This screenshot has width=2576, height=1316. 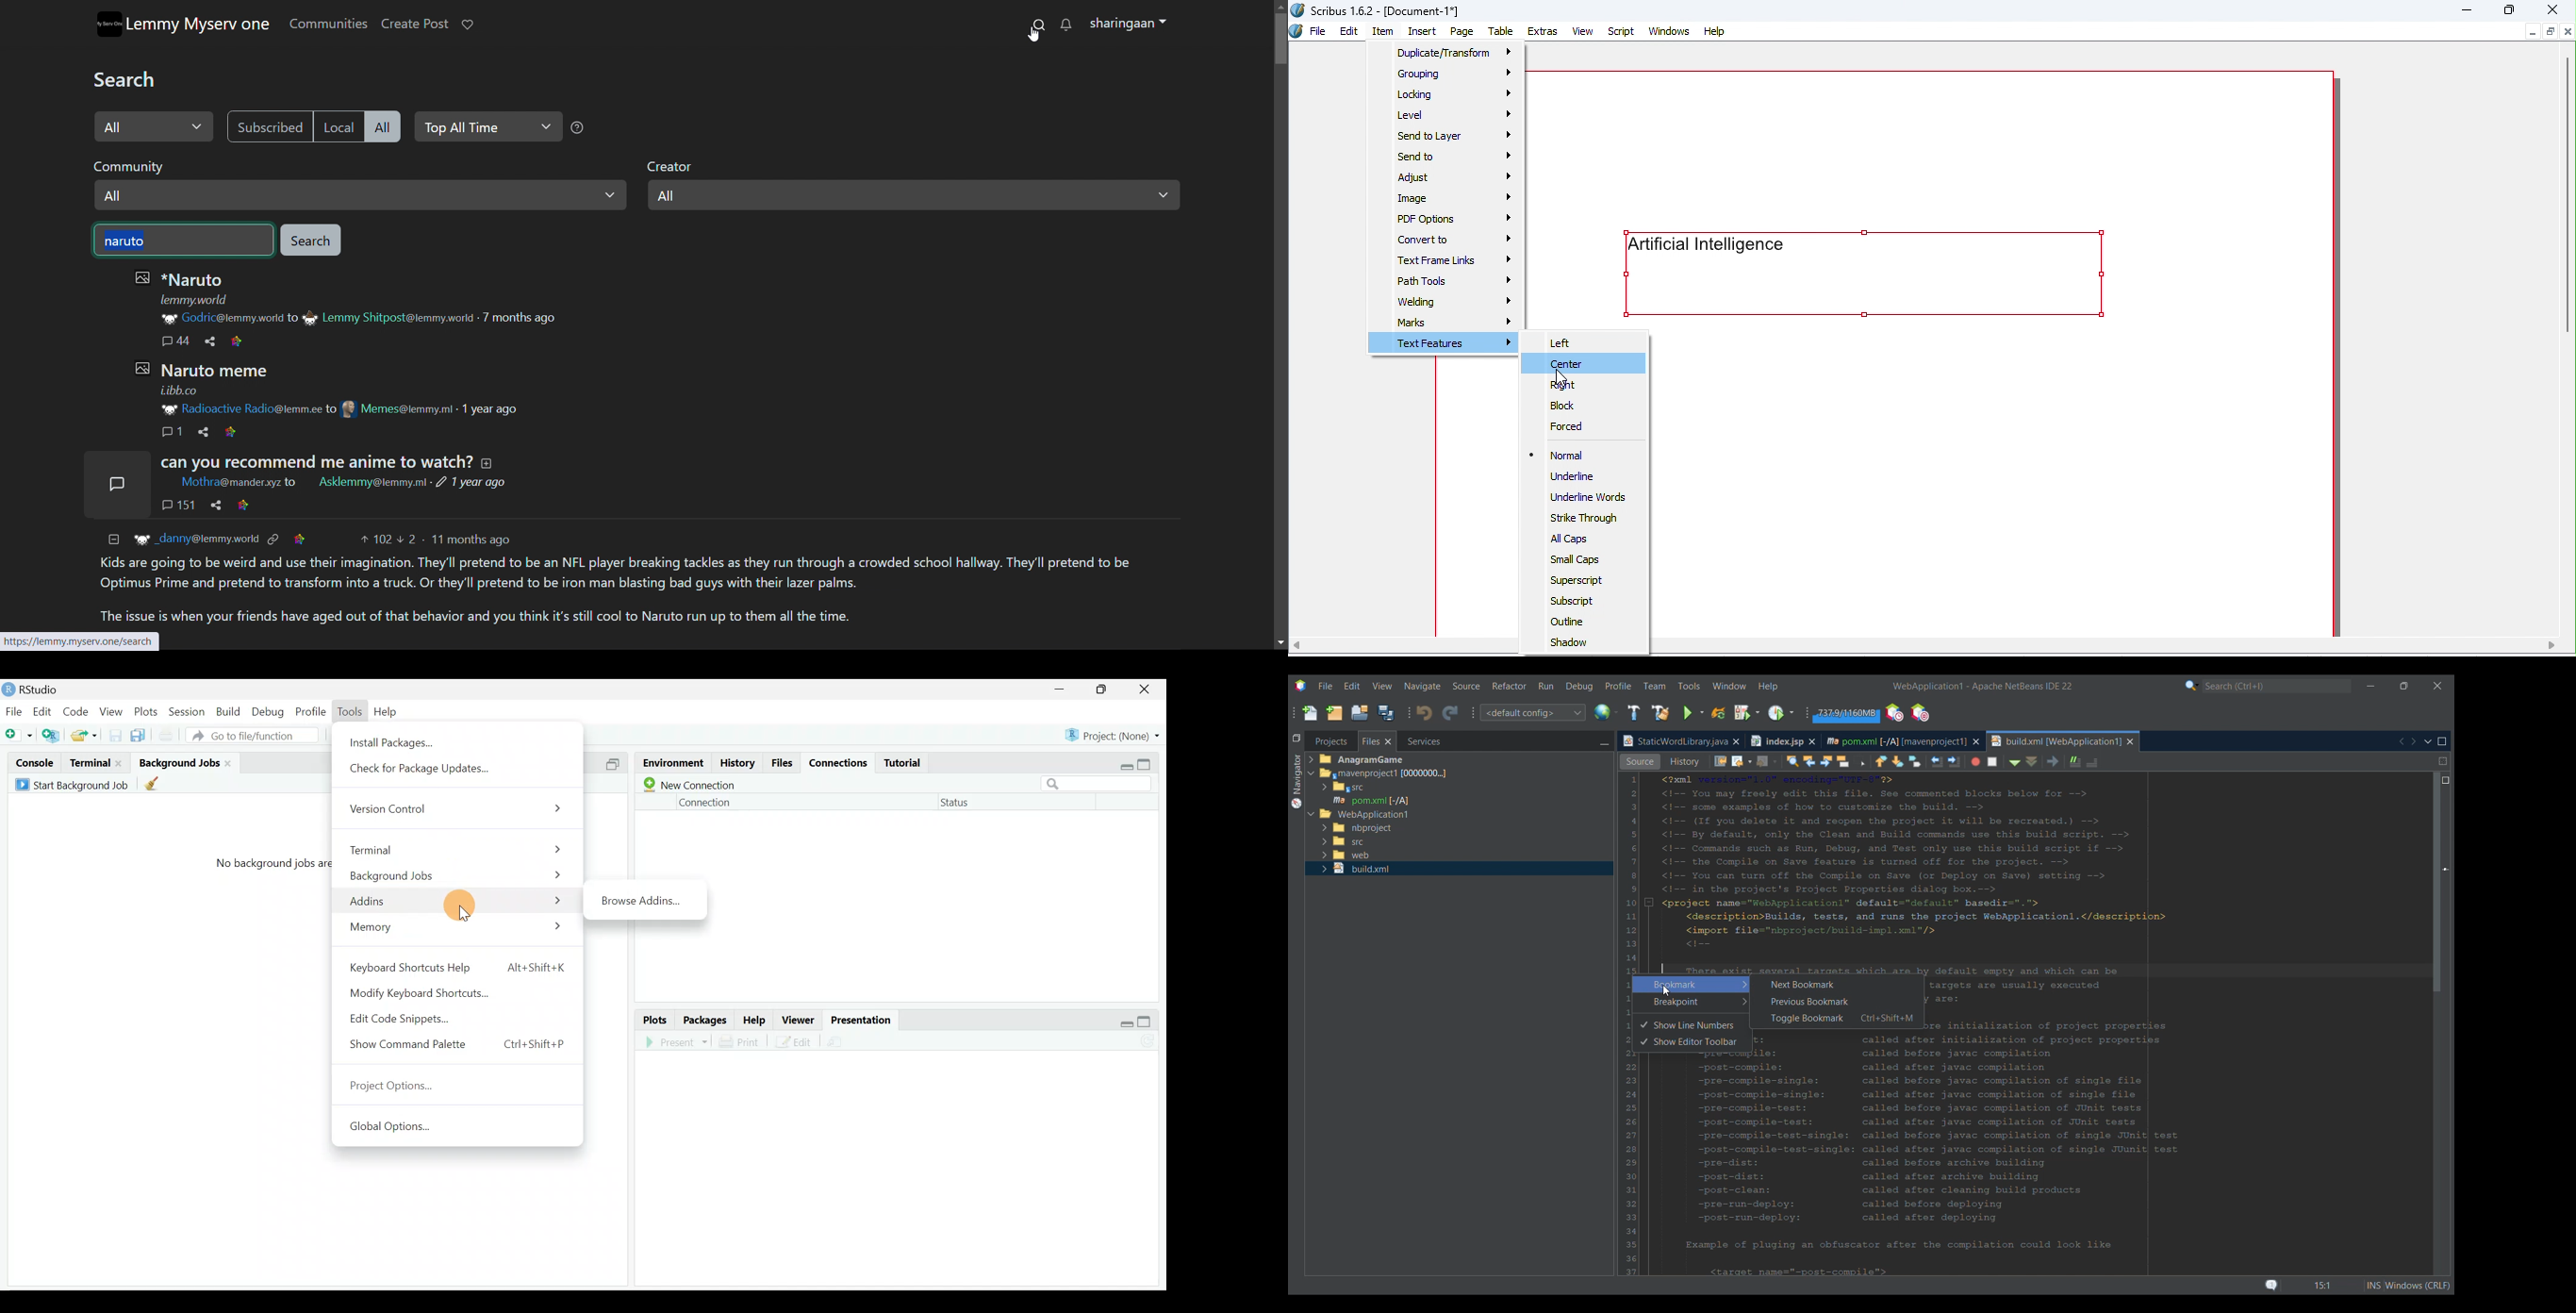 I want to click on donate to lemmy, so click(x=466, y=25).